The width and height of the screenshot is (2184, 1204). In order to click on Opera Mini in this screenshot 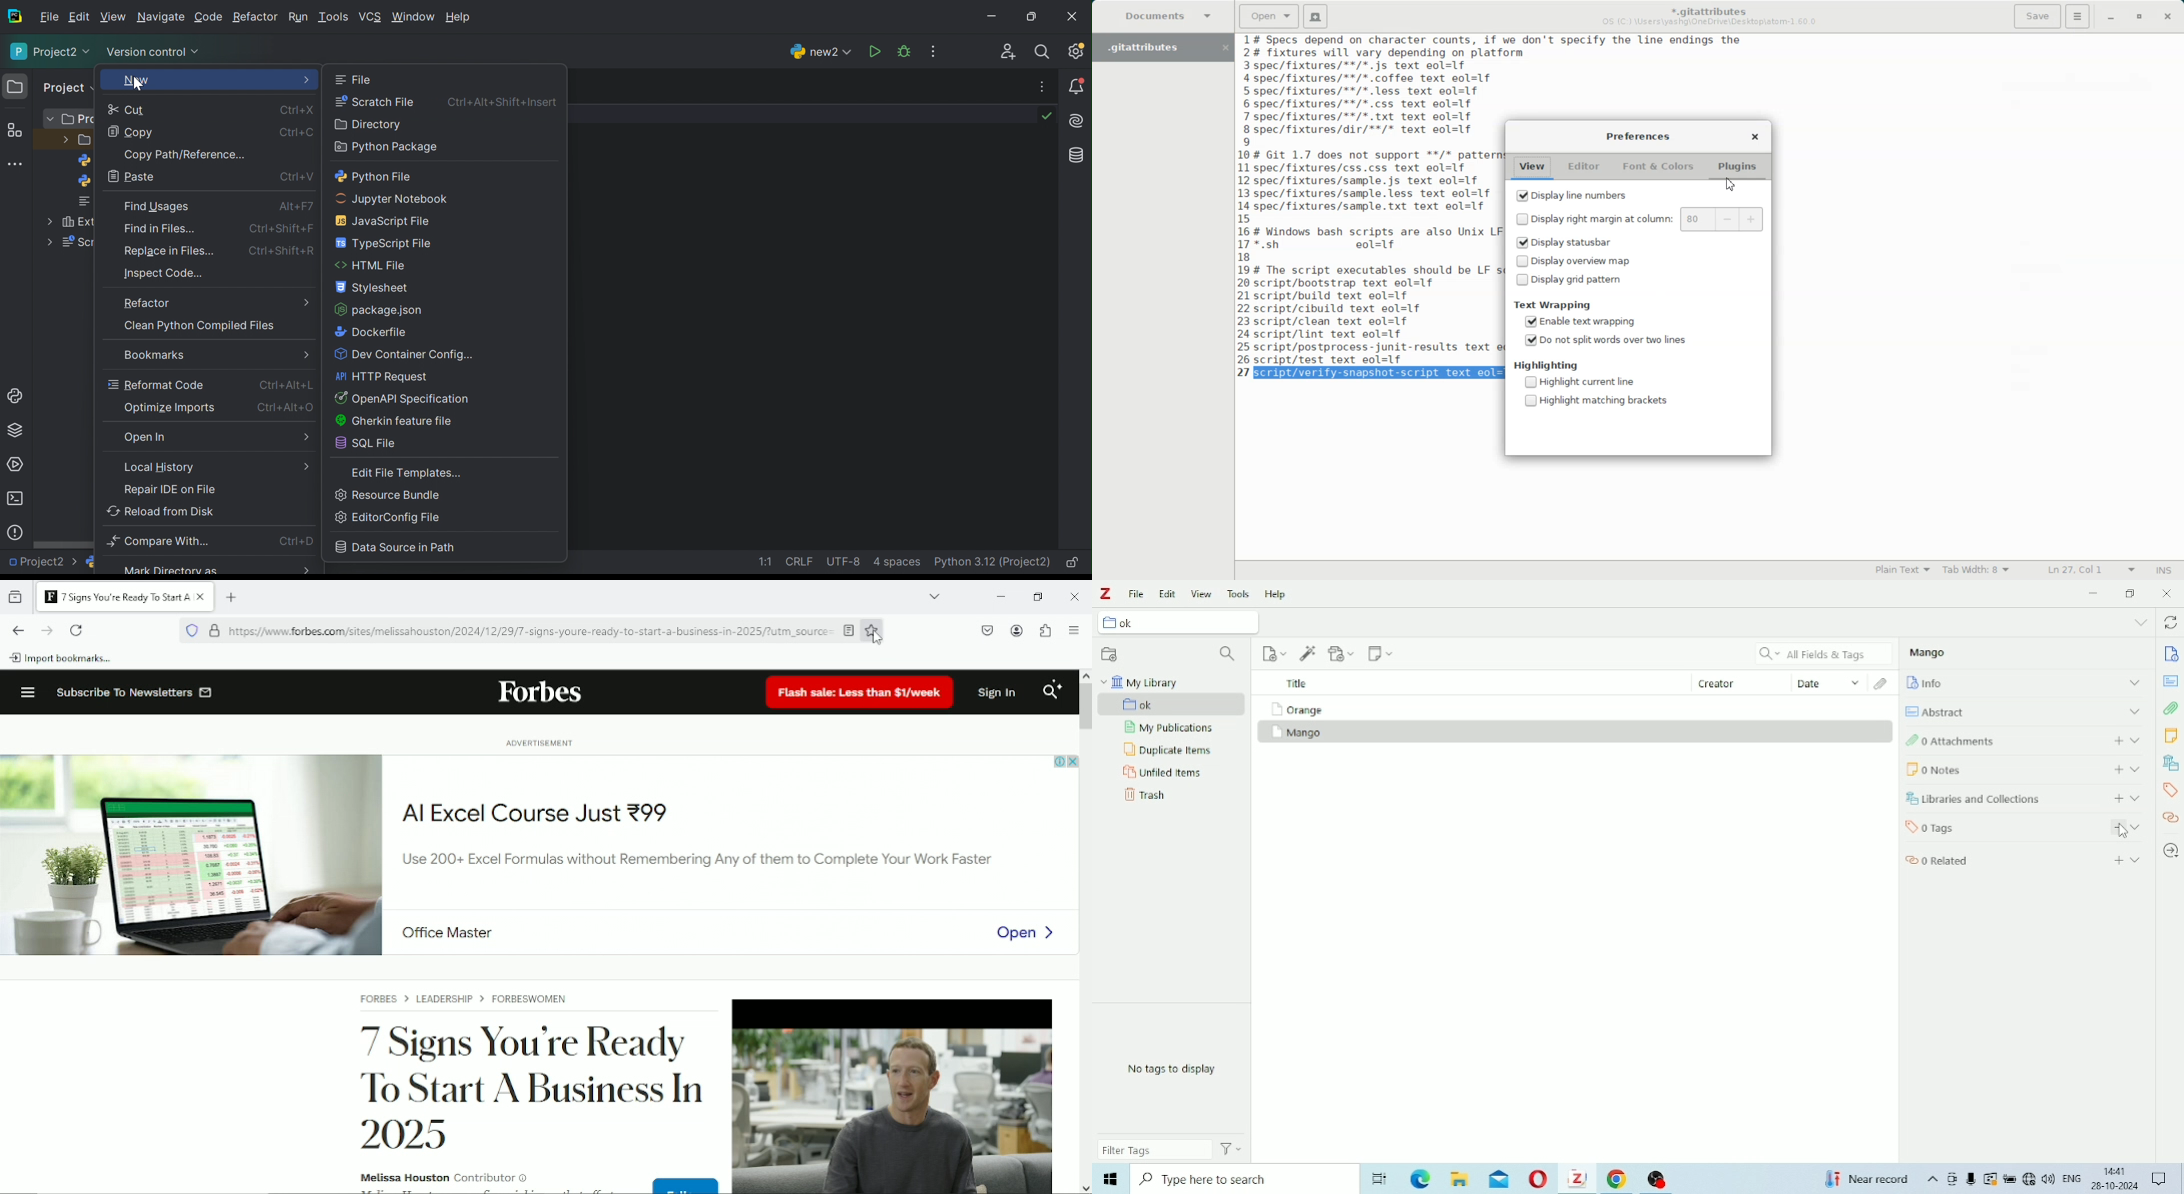, I will do `click(1540, 1178)`.